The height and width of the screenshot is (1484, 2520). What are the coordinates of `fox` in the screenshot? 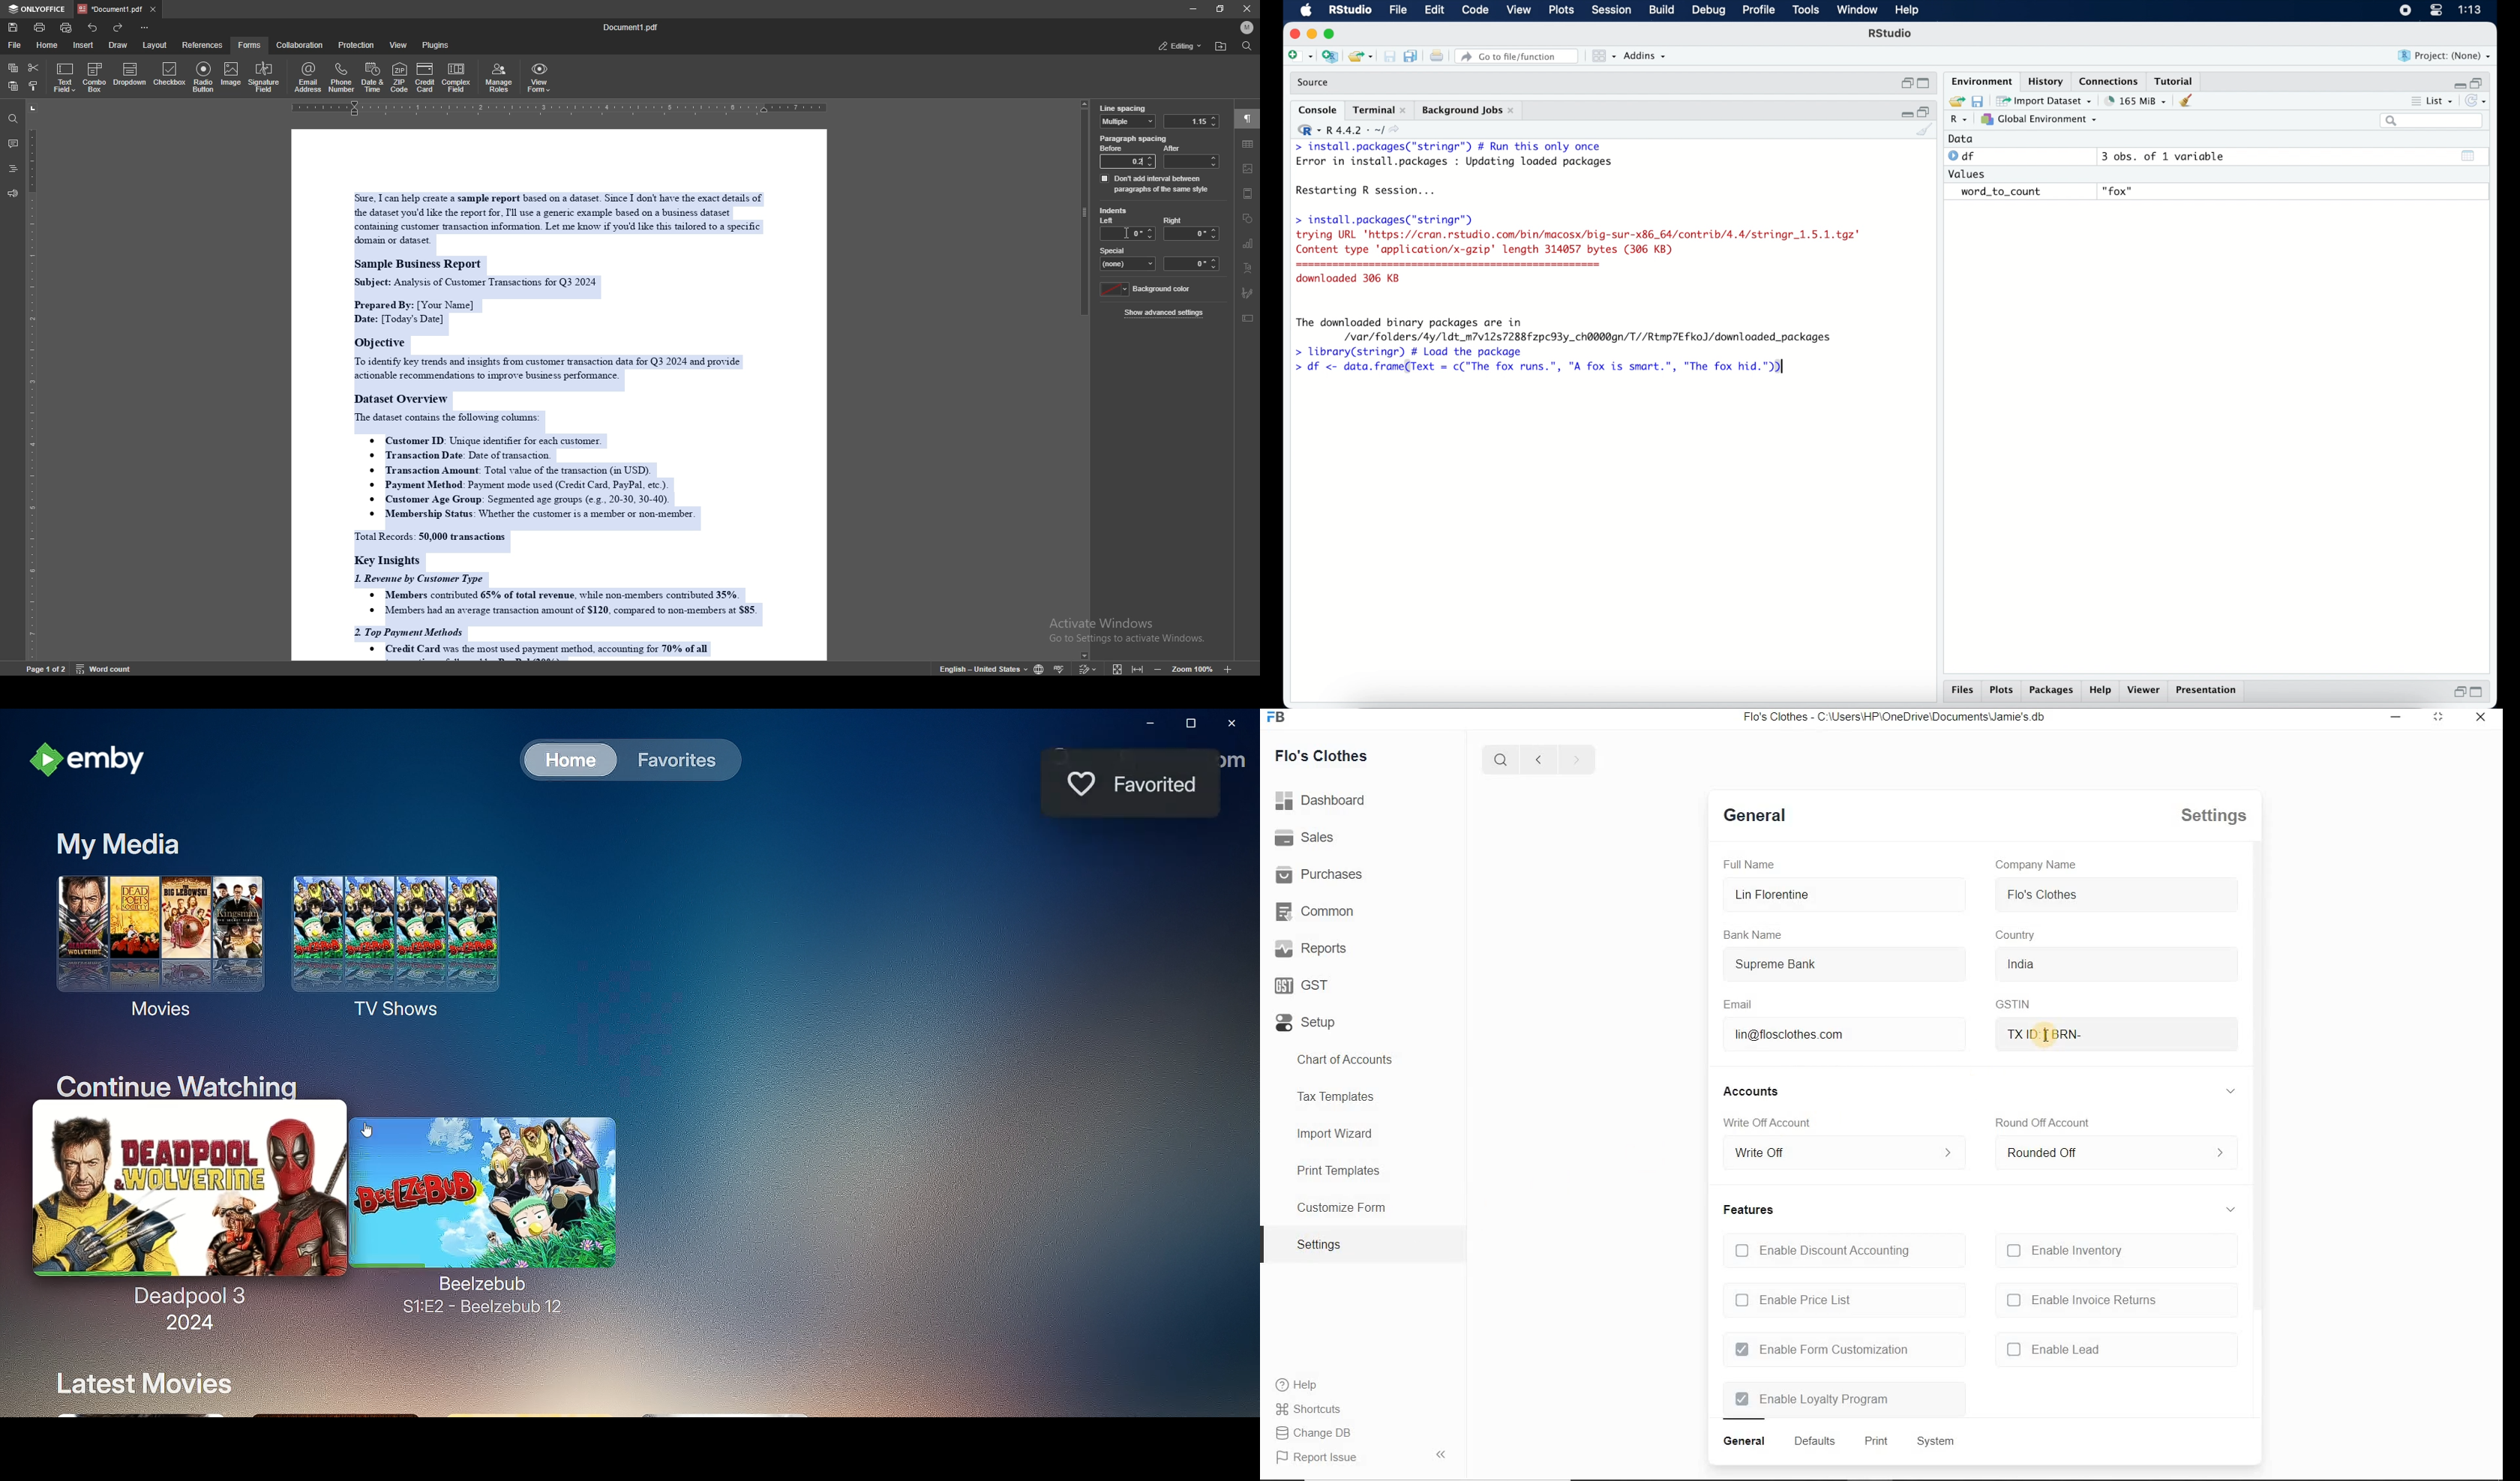 It's located at (2118, 192).